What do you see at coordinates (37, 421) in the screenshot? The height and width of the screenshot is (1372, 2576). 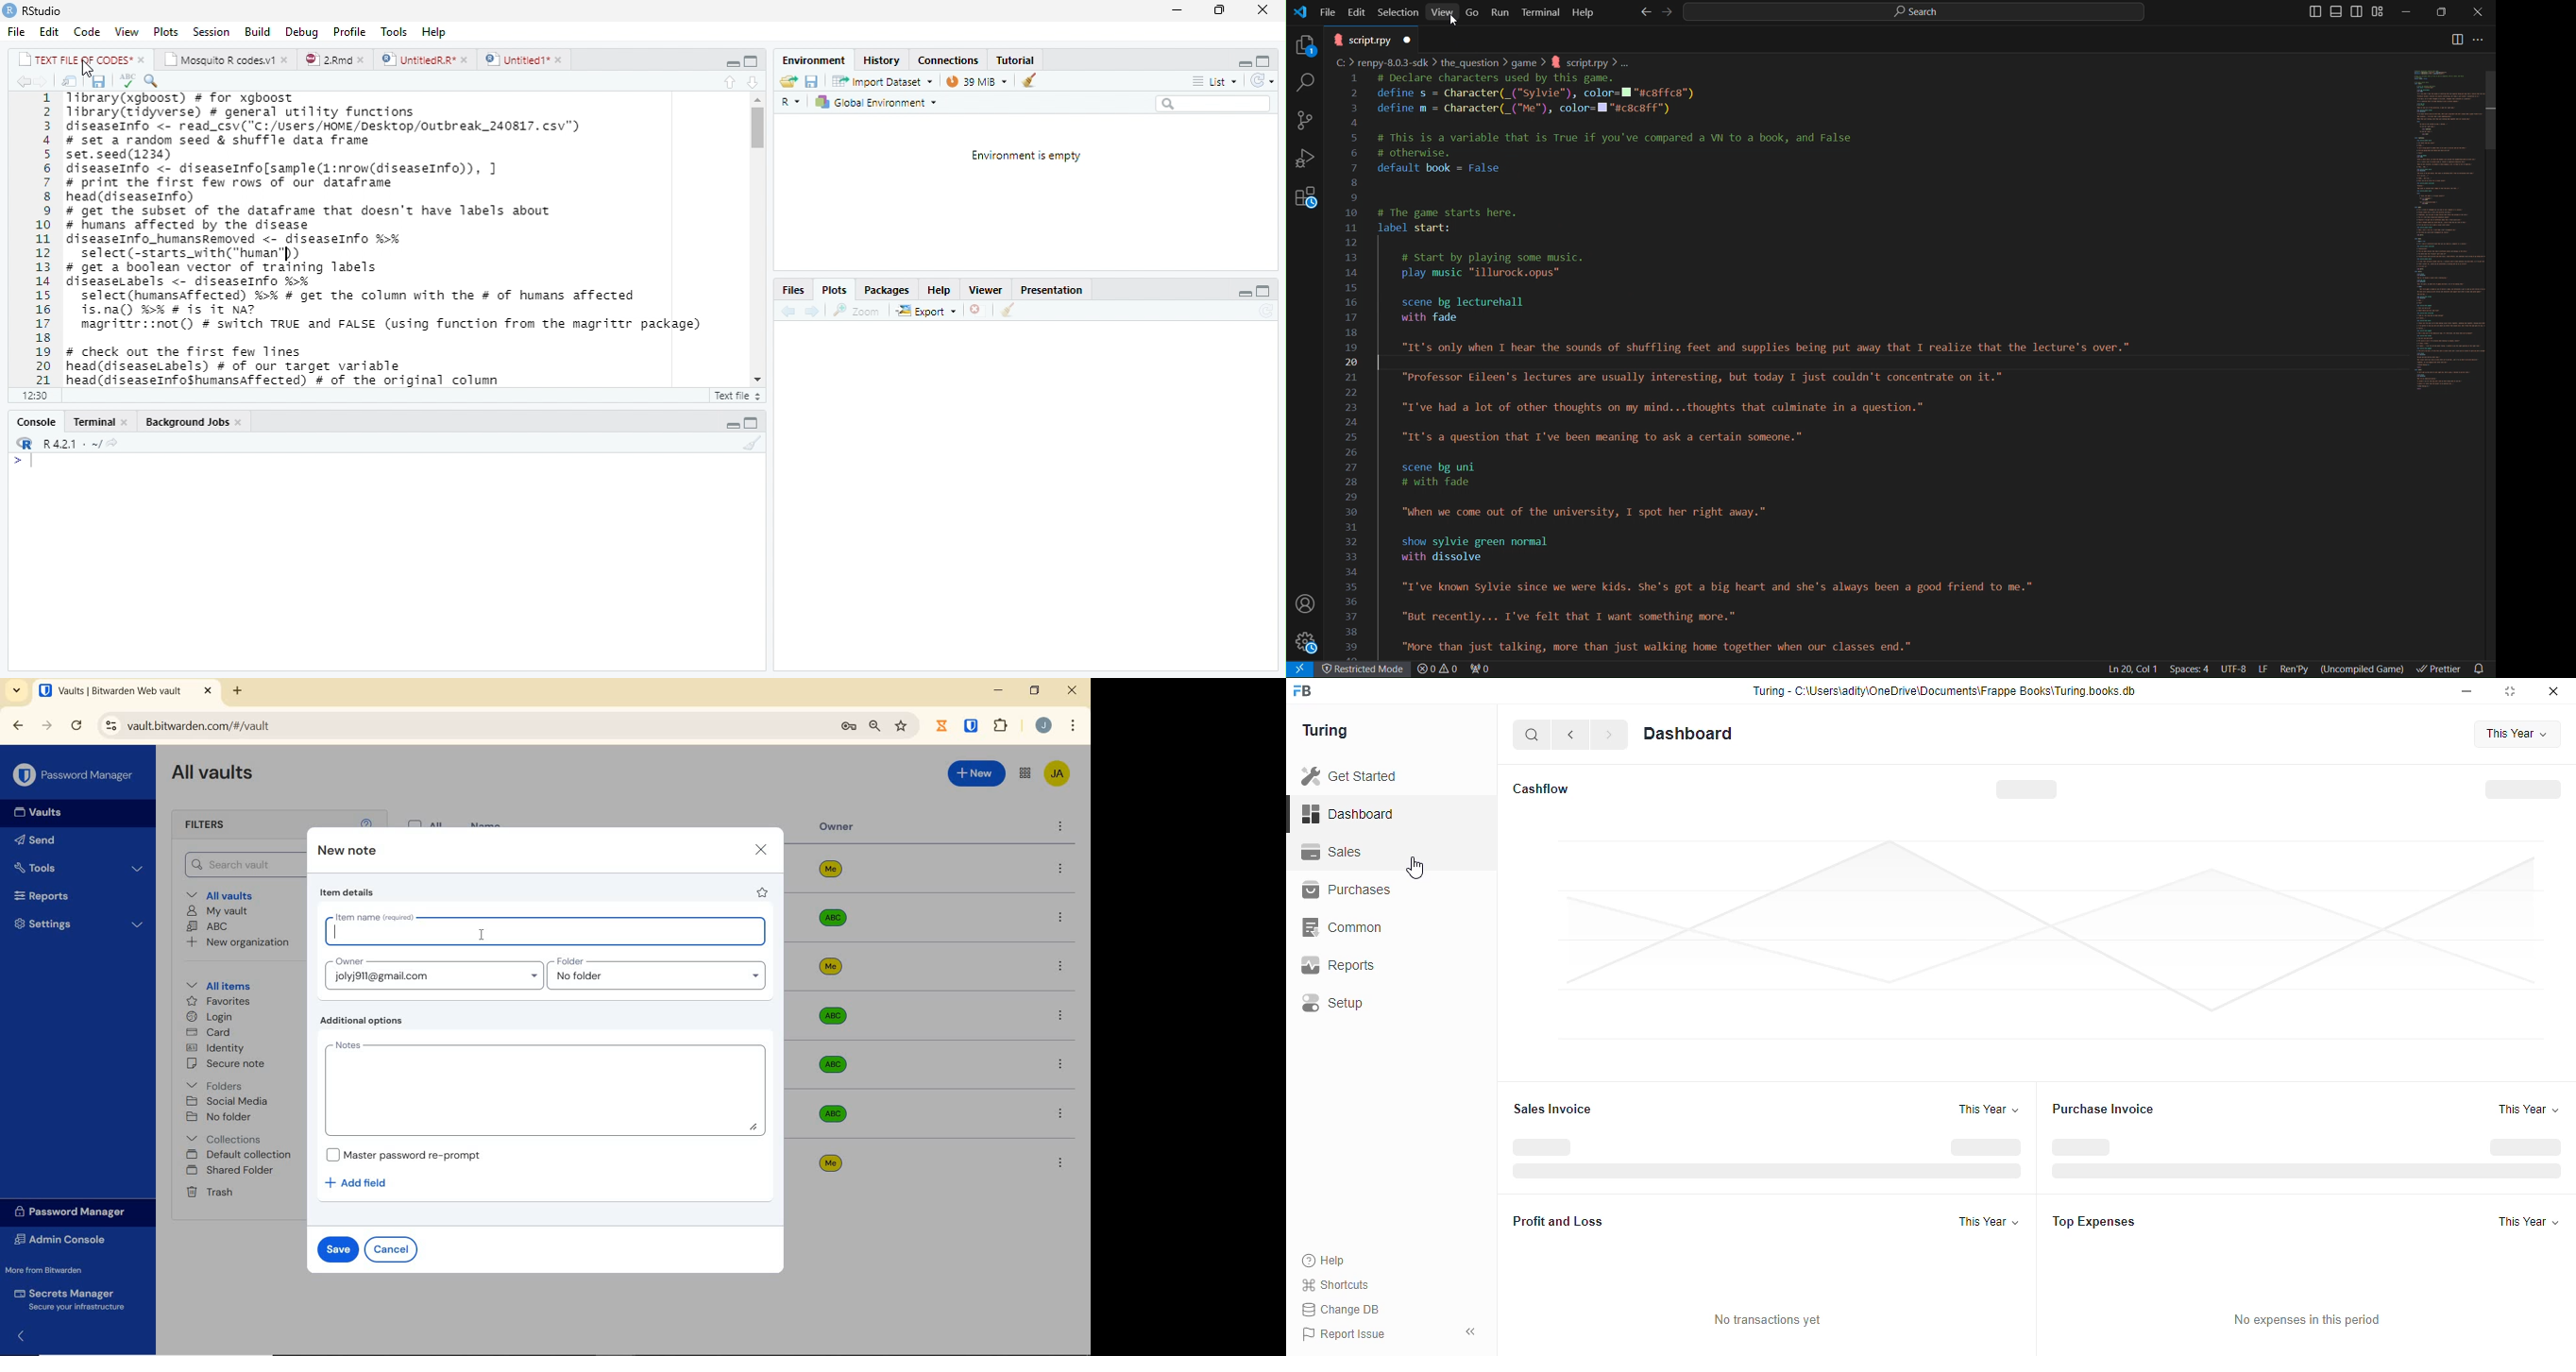 I see `Console` at bounding box center [37, 421].